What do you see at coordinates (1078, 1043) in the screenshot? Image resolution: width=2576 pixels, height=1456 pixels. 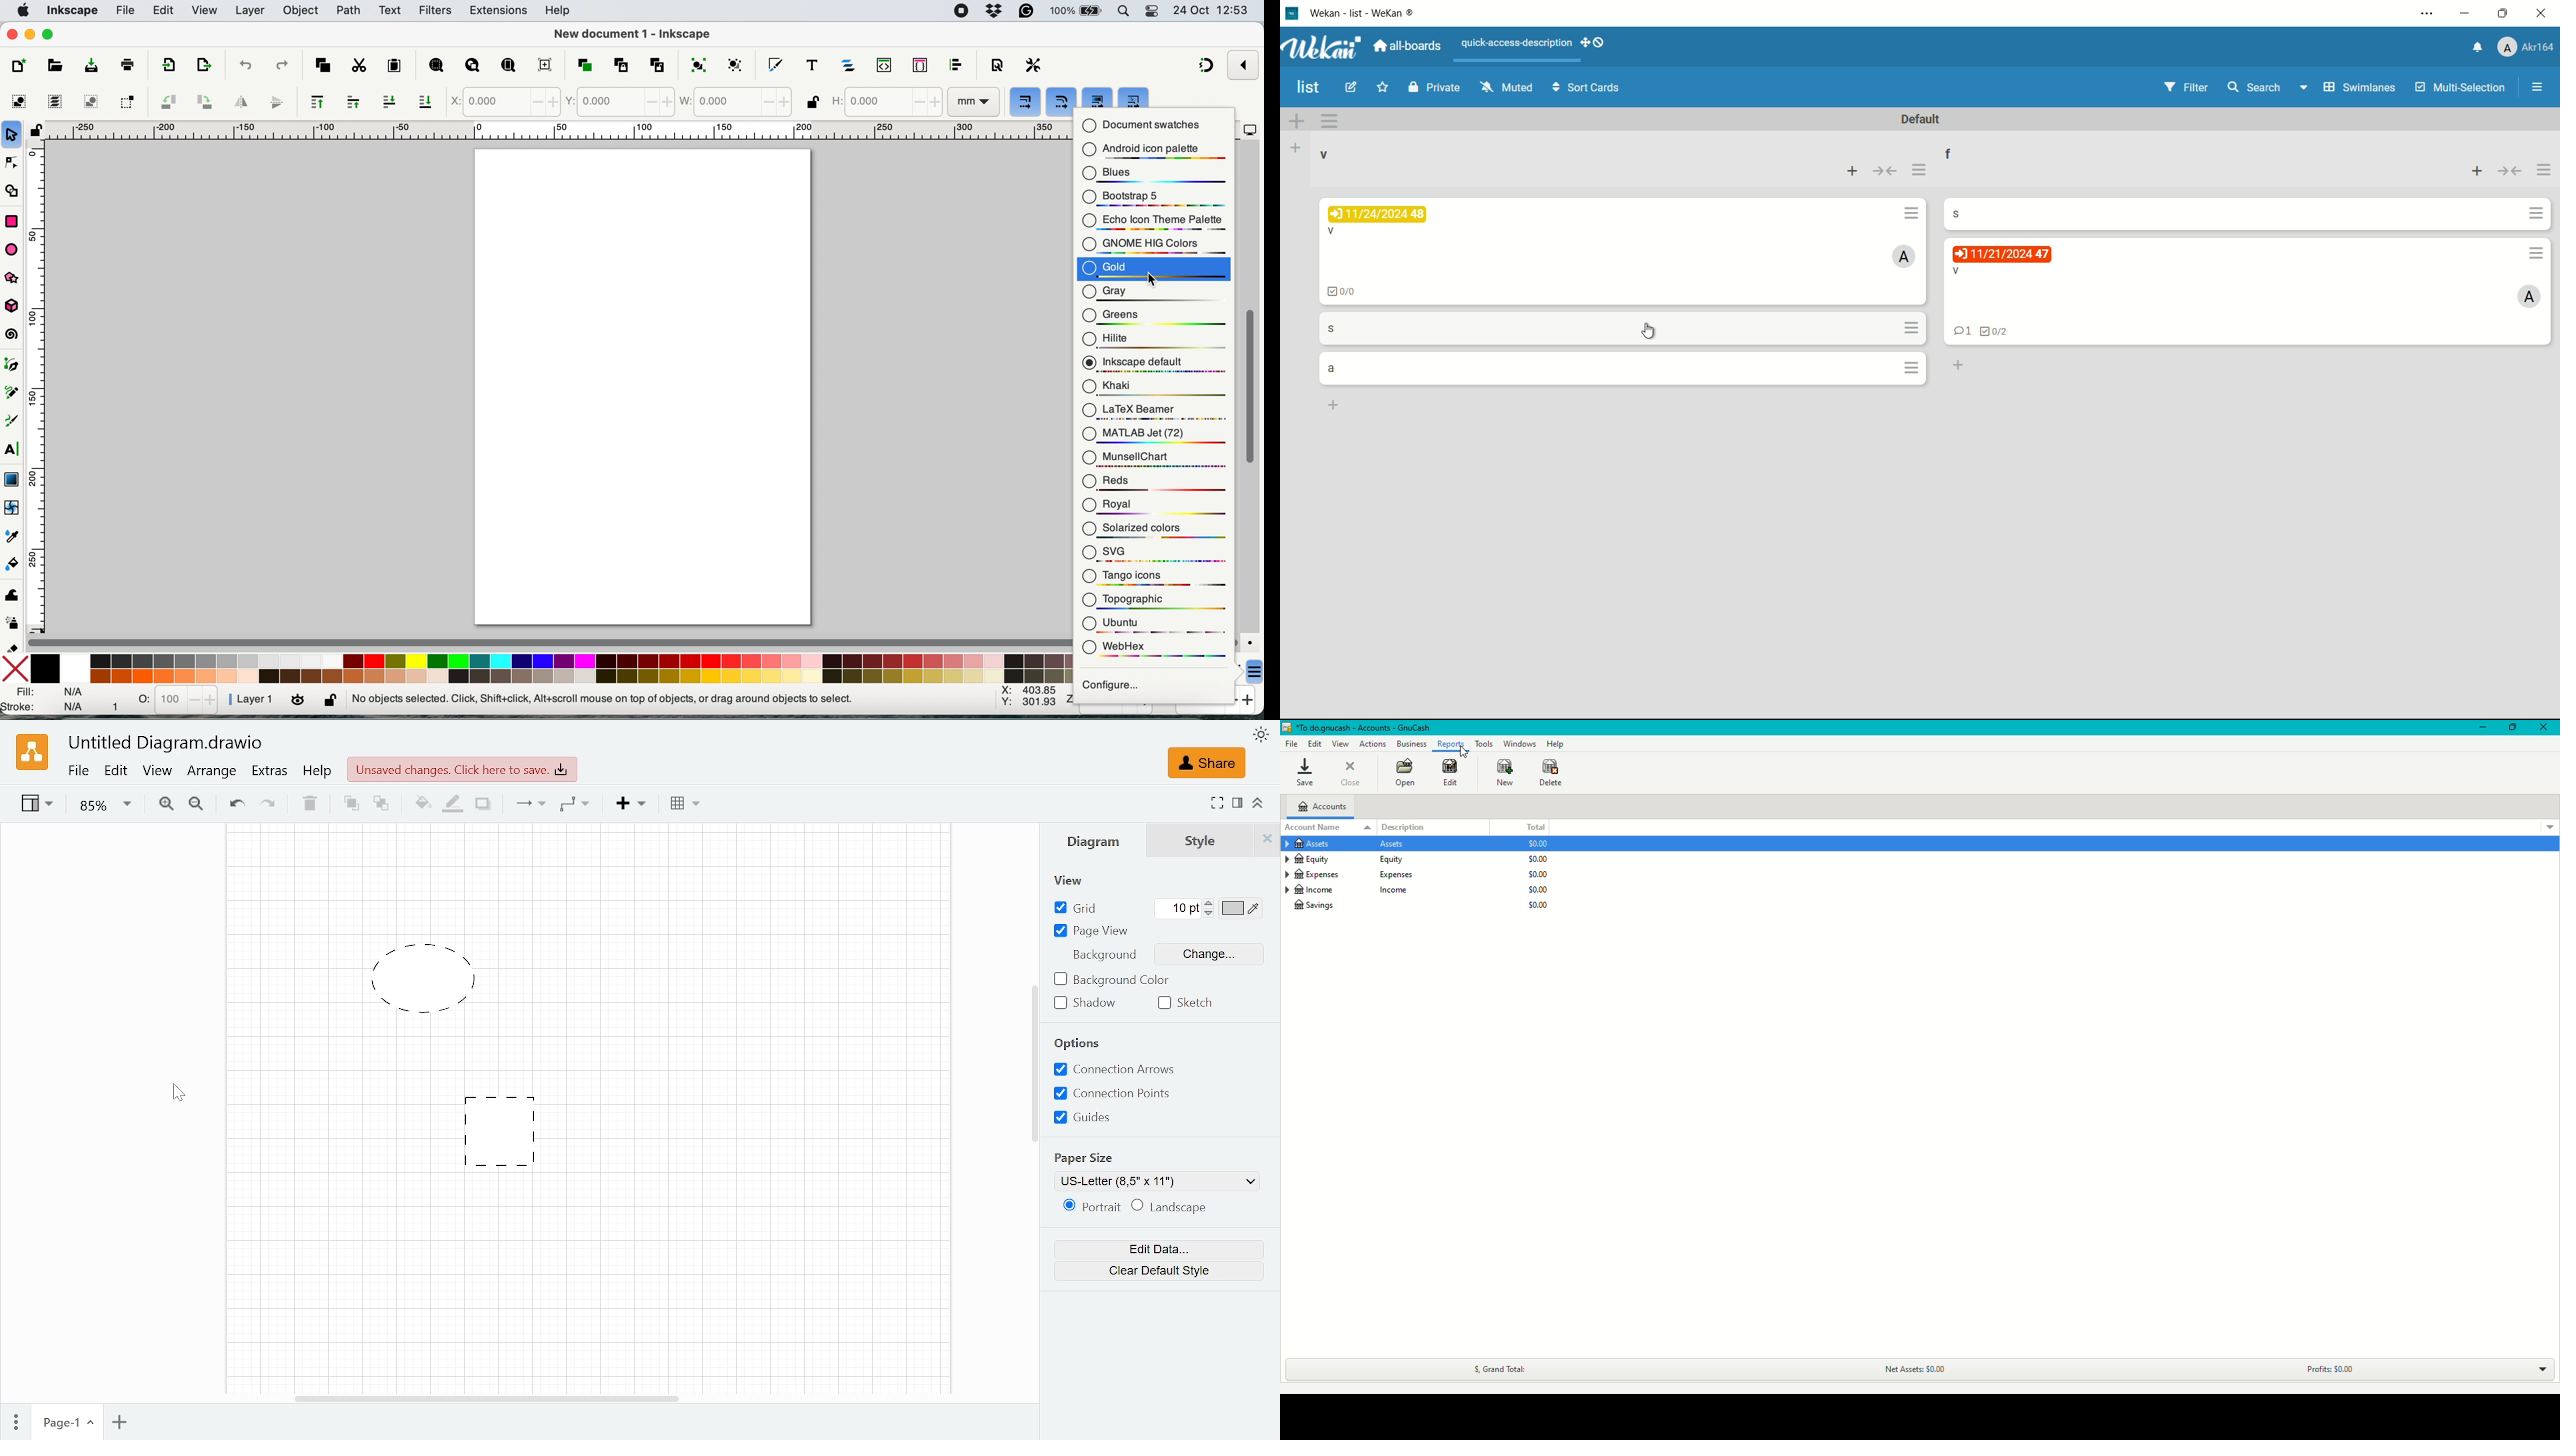 I see `Options` at bounding box center [1078, 1043].